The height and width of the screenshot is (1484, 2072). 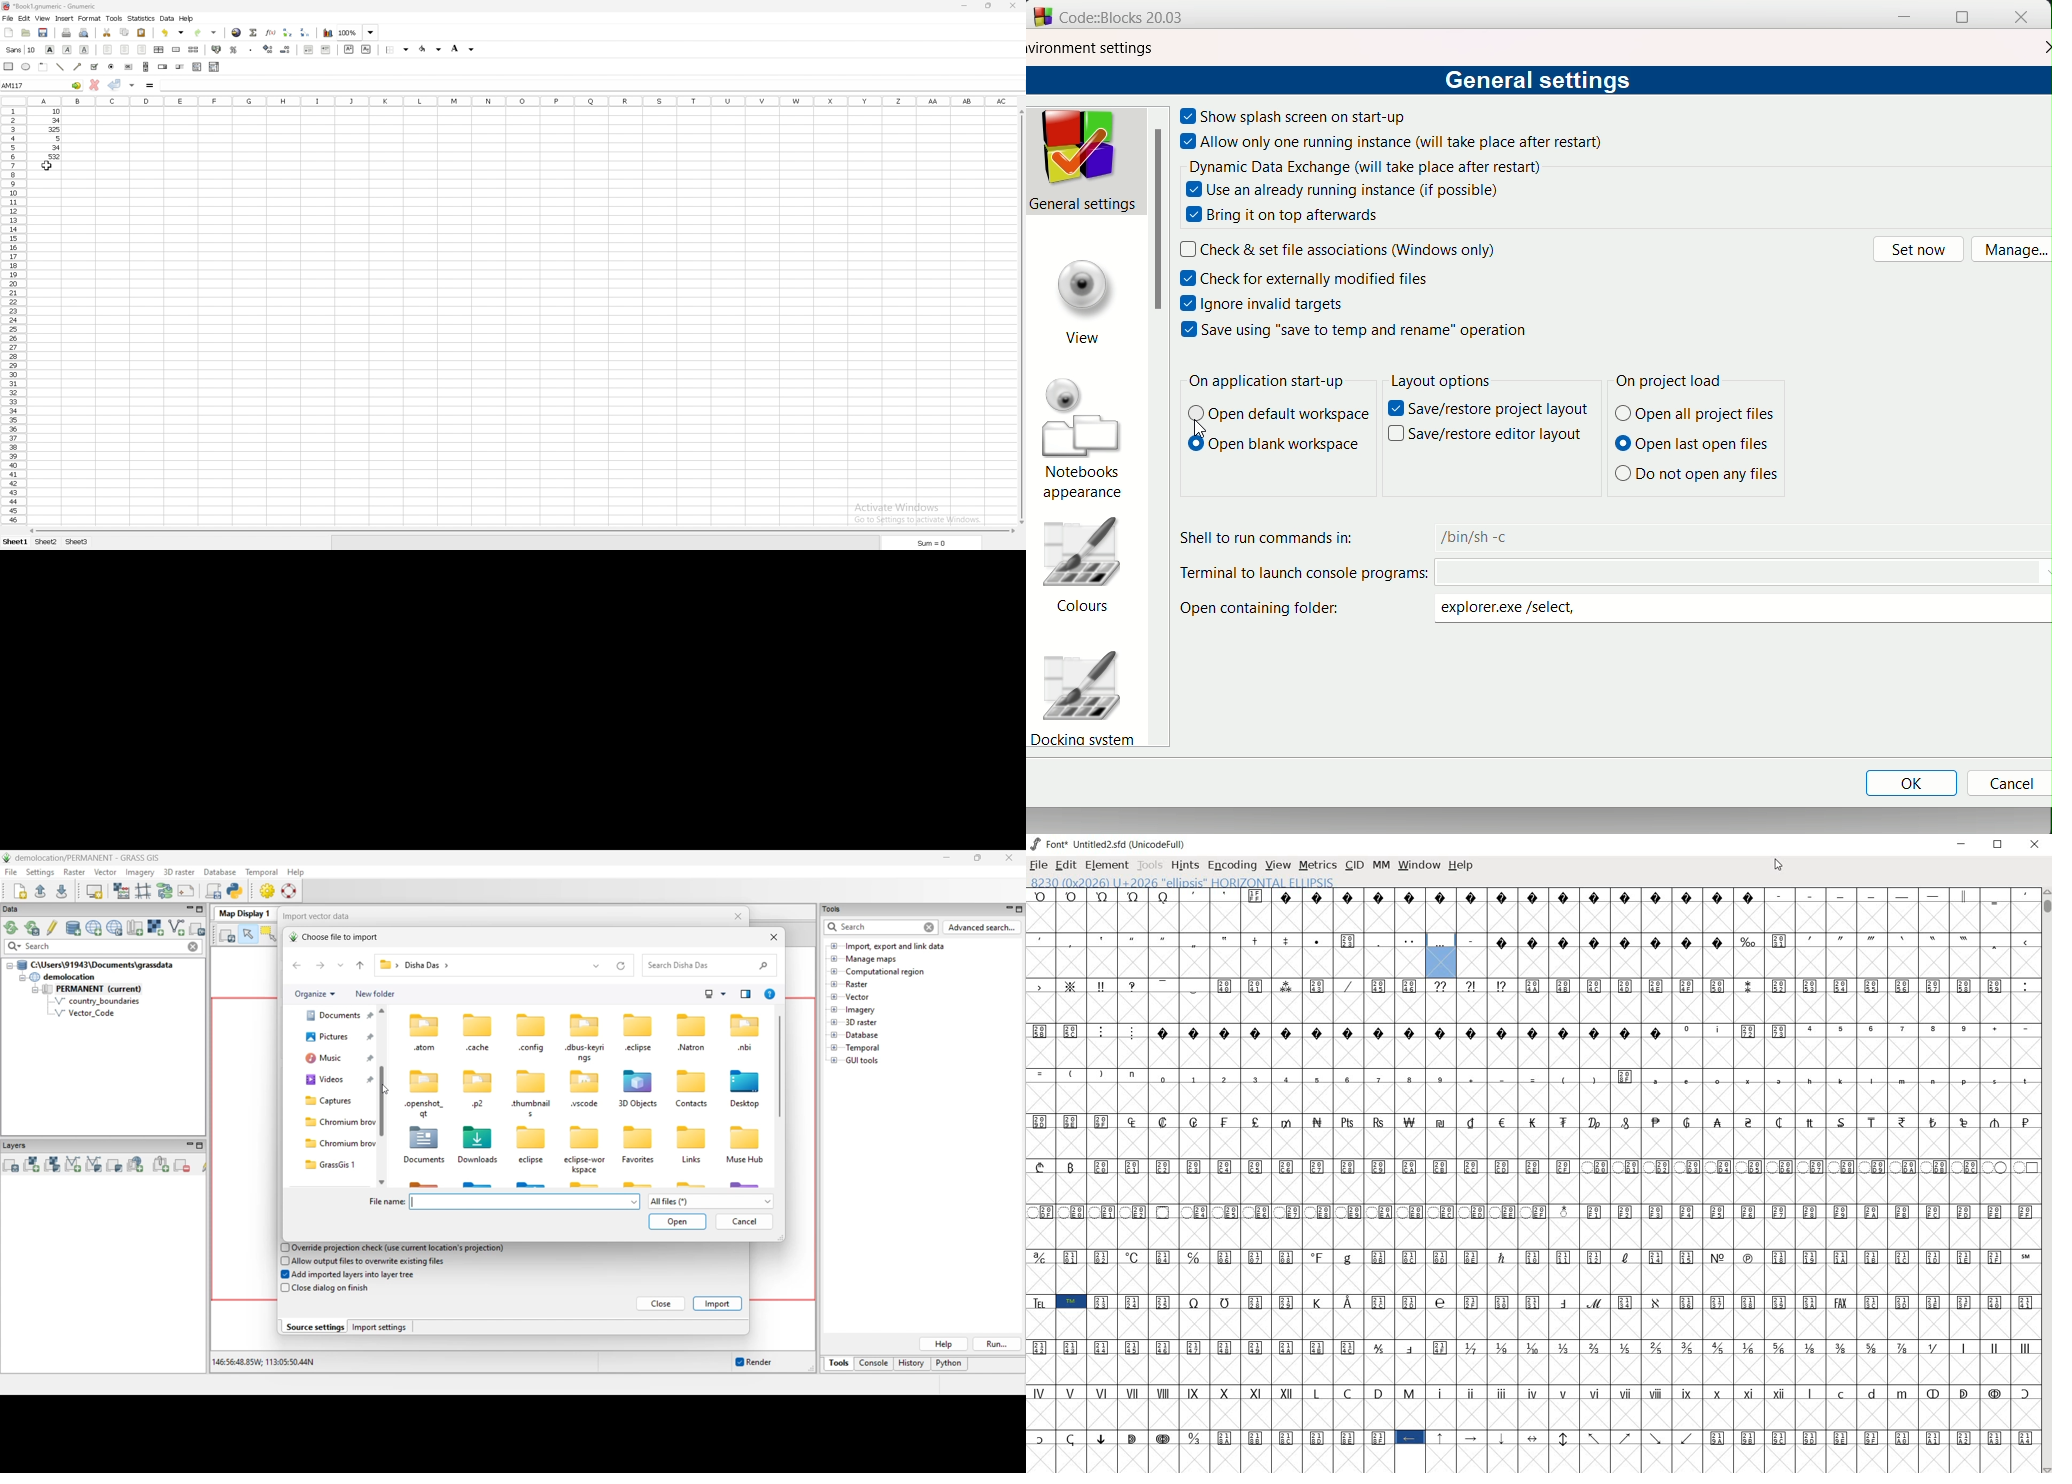 What do you see at coordinates (1160, 223) in the screenshot?
I see `scrollbar` at bounding box center [1160, 223].